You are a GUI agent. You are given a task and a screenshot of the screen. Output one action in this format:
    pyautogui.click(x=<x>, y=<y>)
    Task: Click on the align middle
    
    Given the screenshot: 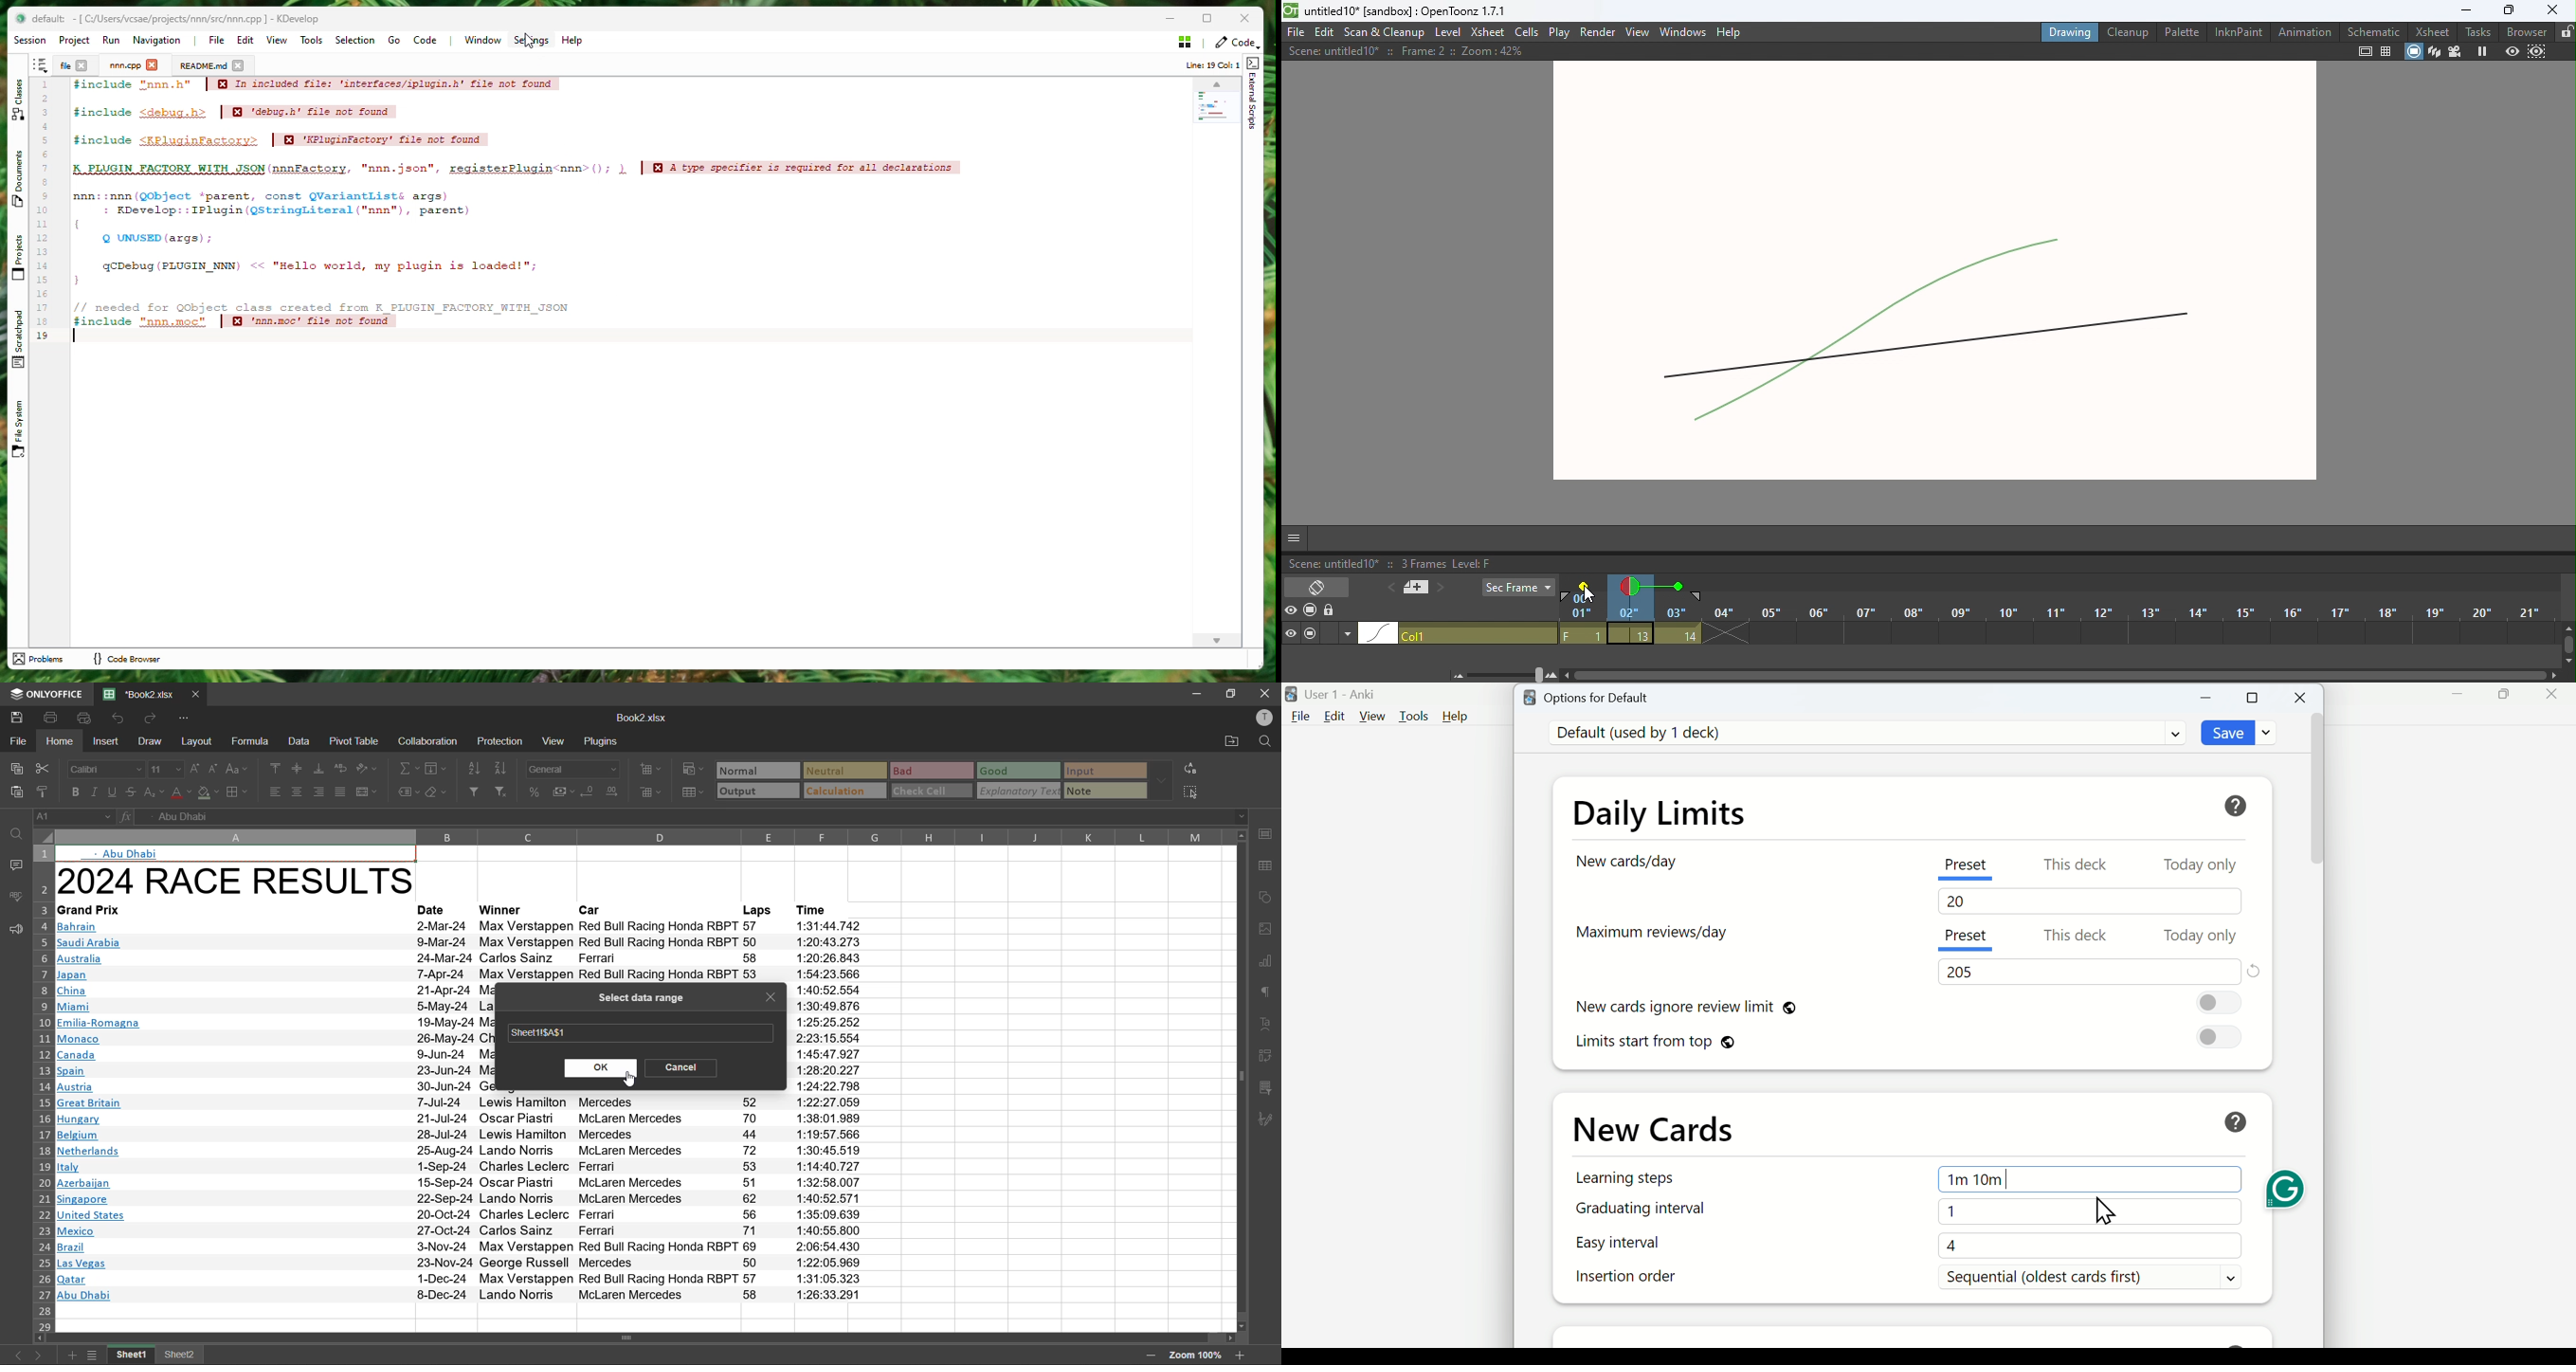 What is the action you would take?
    pyautogui.click(x=294, y=768)
    